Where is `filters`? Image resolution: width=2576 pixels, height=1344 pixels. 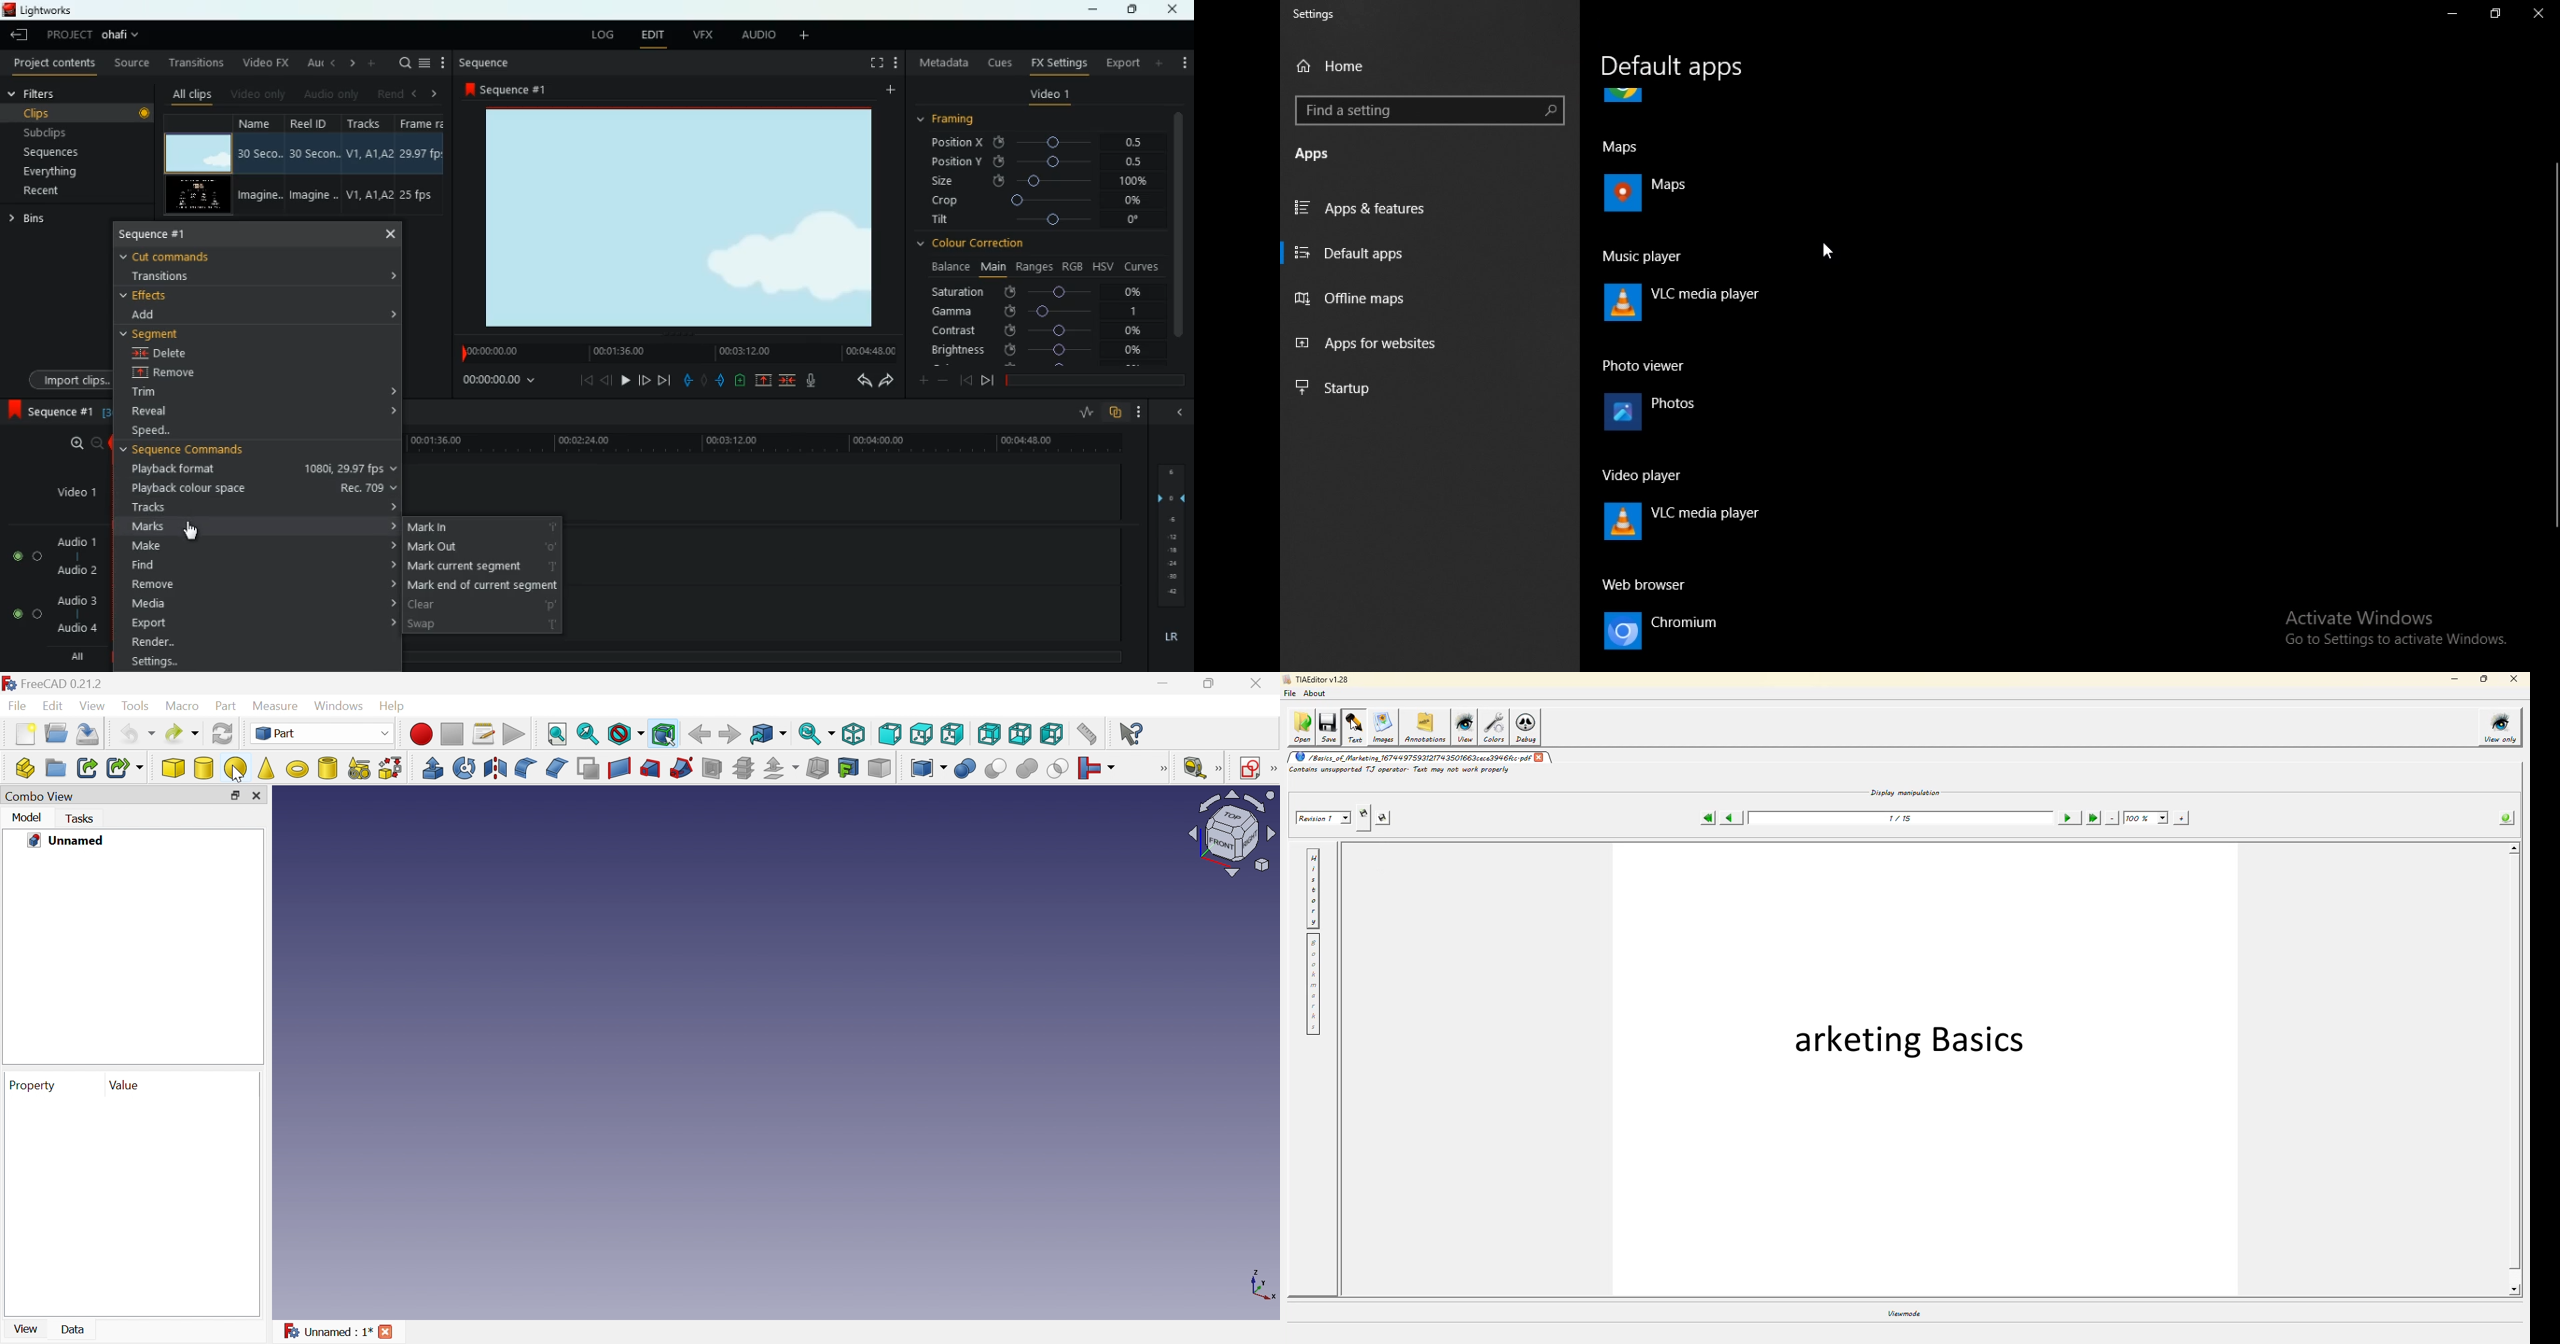 filters is located at coordinates (62, 92).